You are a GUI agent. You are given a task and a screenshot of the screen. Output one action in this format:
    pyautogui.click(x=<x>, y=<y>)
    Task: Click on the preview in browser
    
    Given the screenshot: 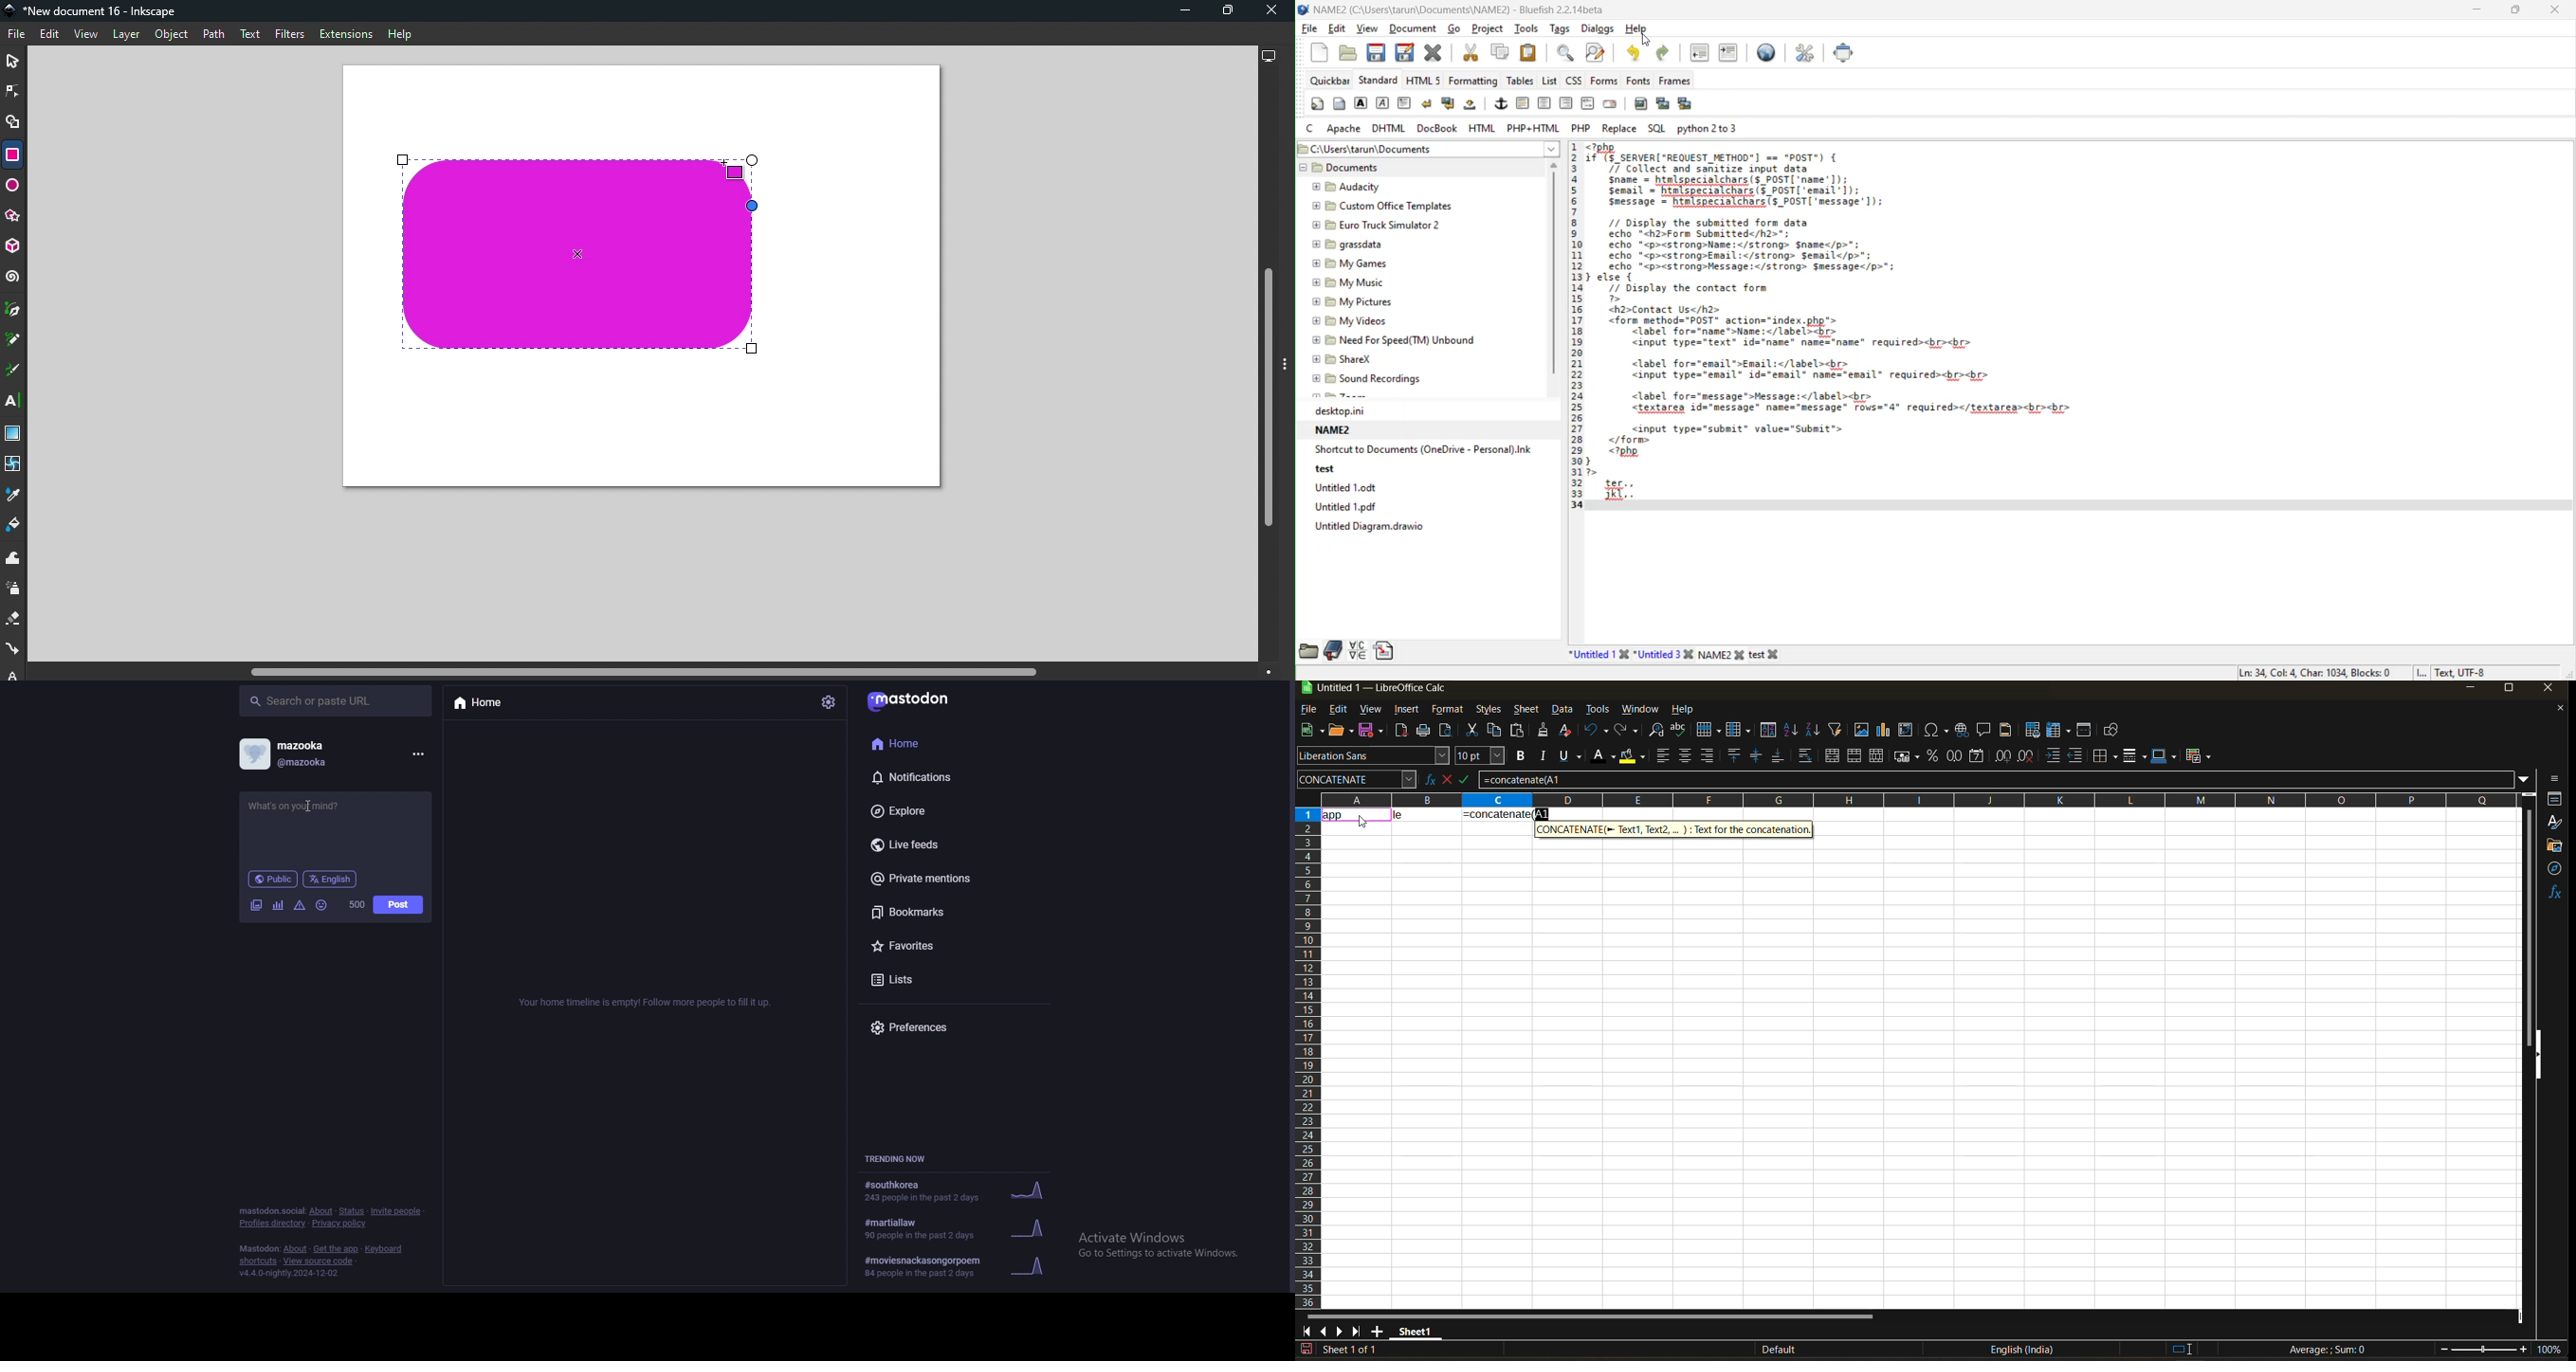 What is the action you would take?
    pyautogui.click(x=1770, y=53)
    